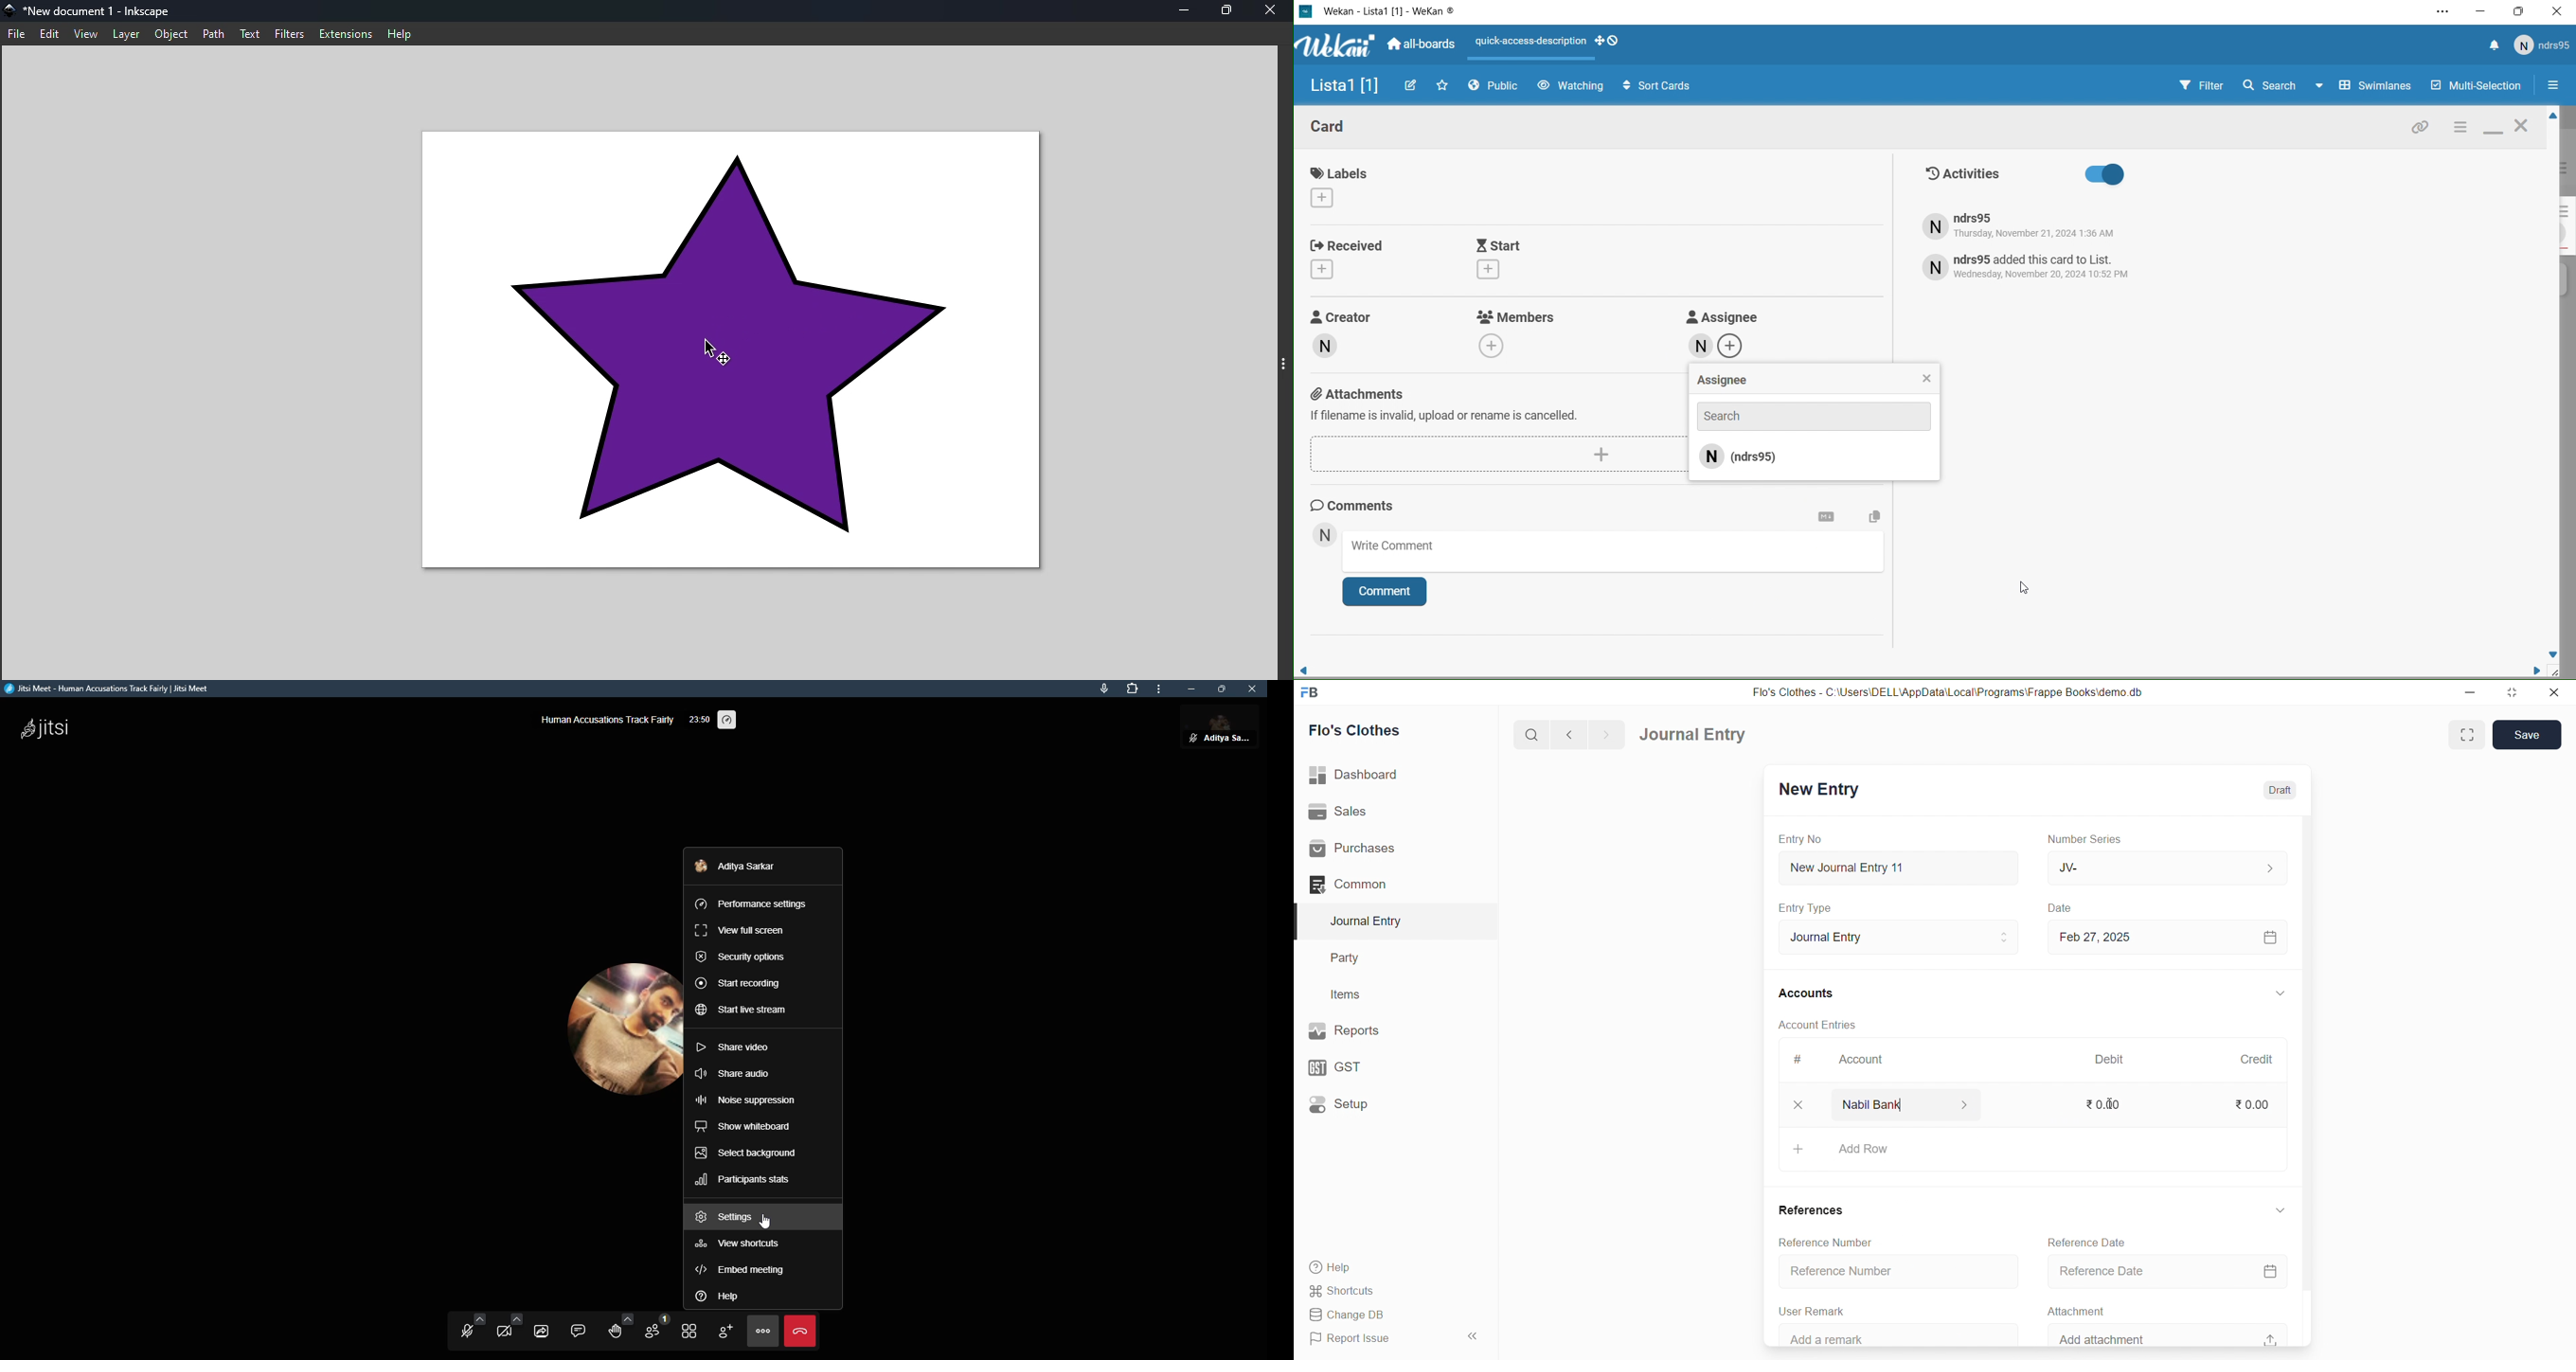  Describe the element at coordinates (1812, 1208) in the screenshot. I see `References` at that location.